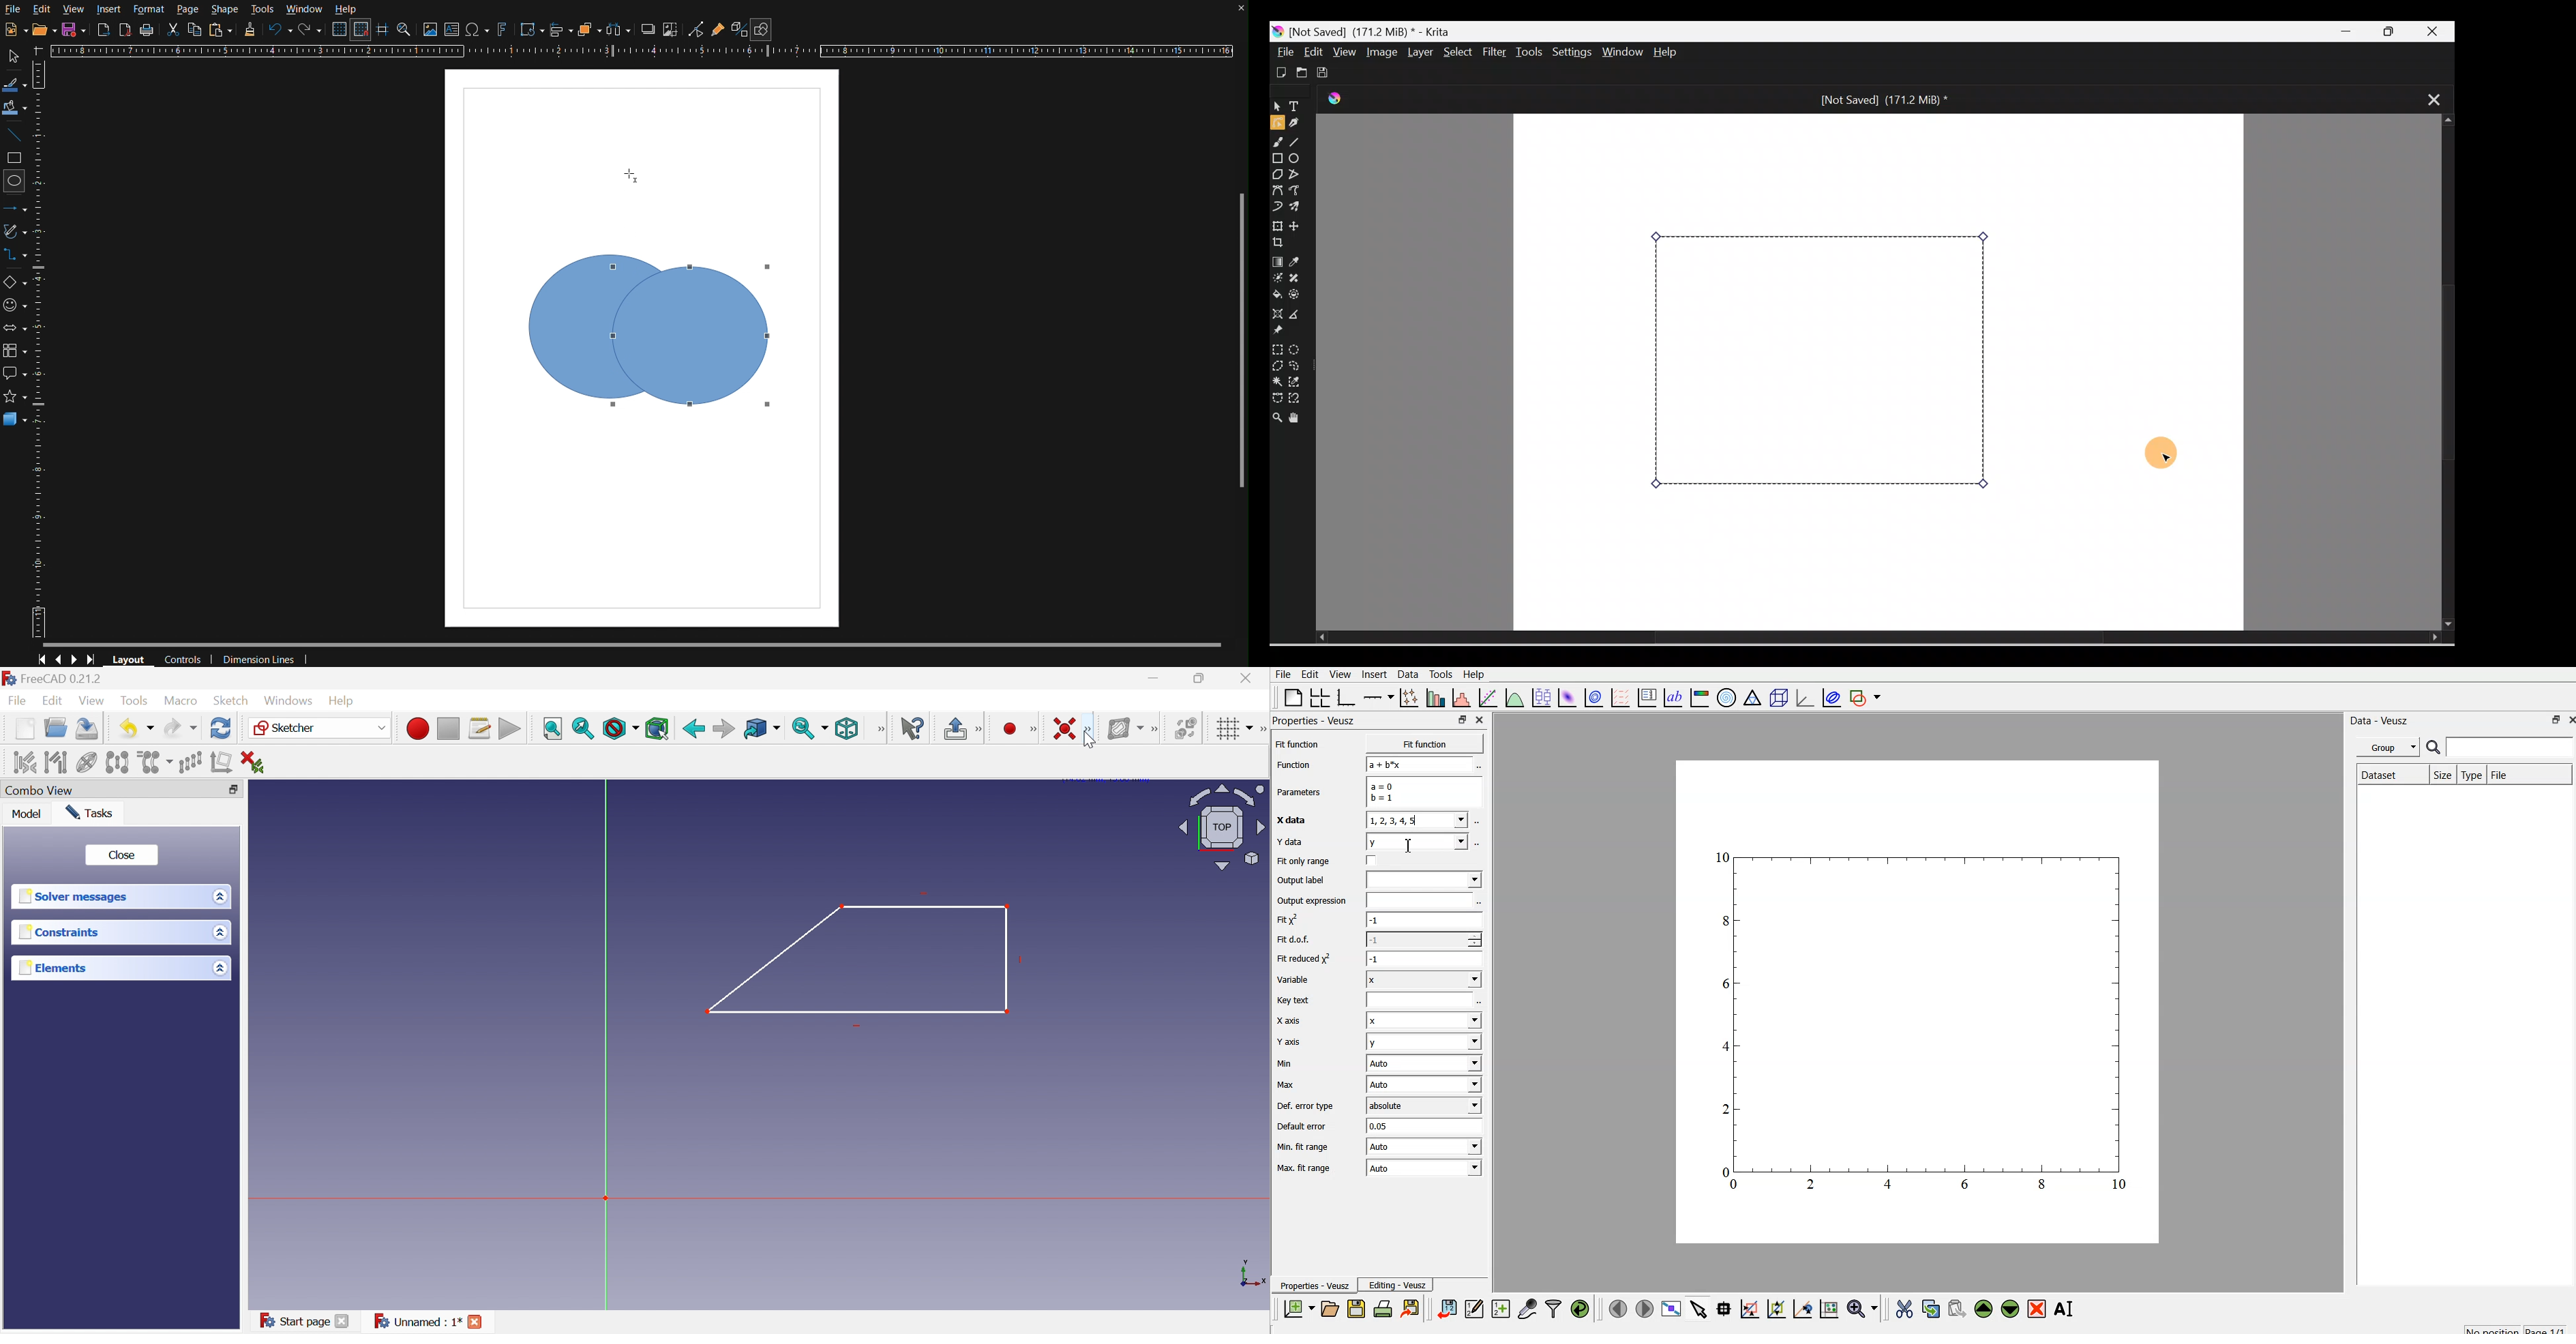  I want to click on Sync view, so click(804, 729).